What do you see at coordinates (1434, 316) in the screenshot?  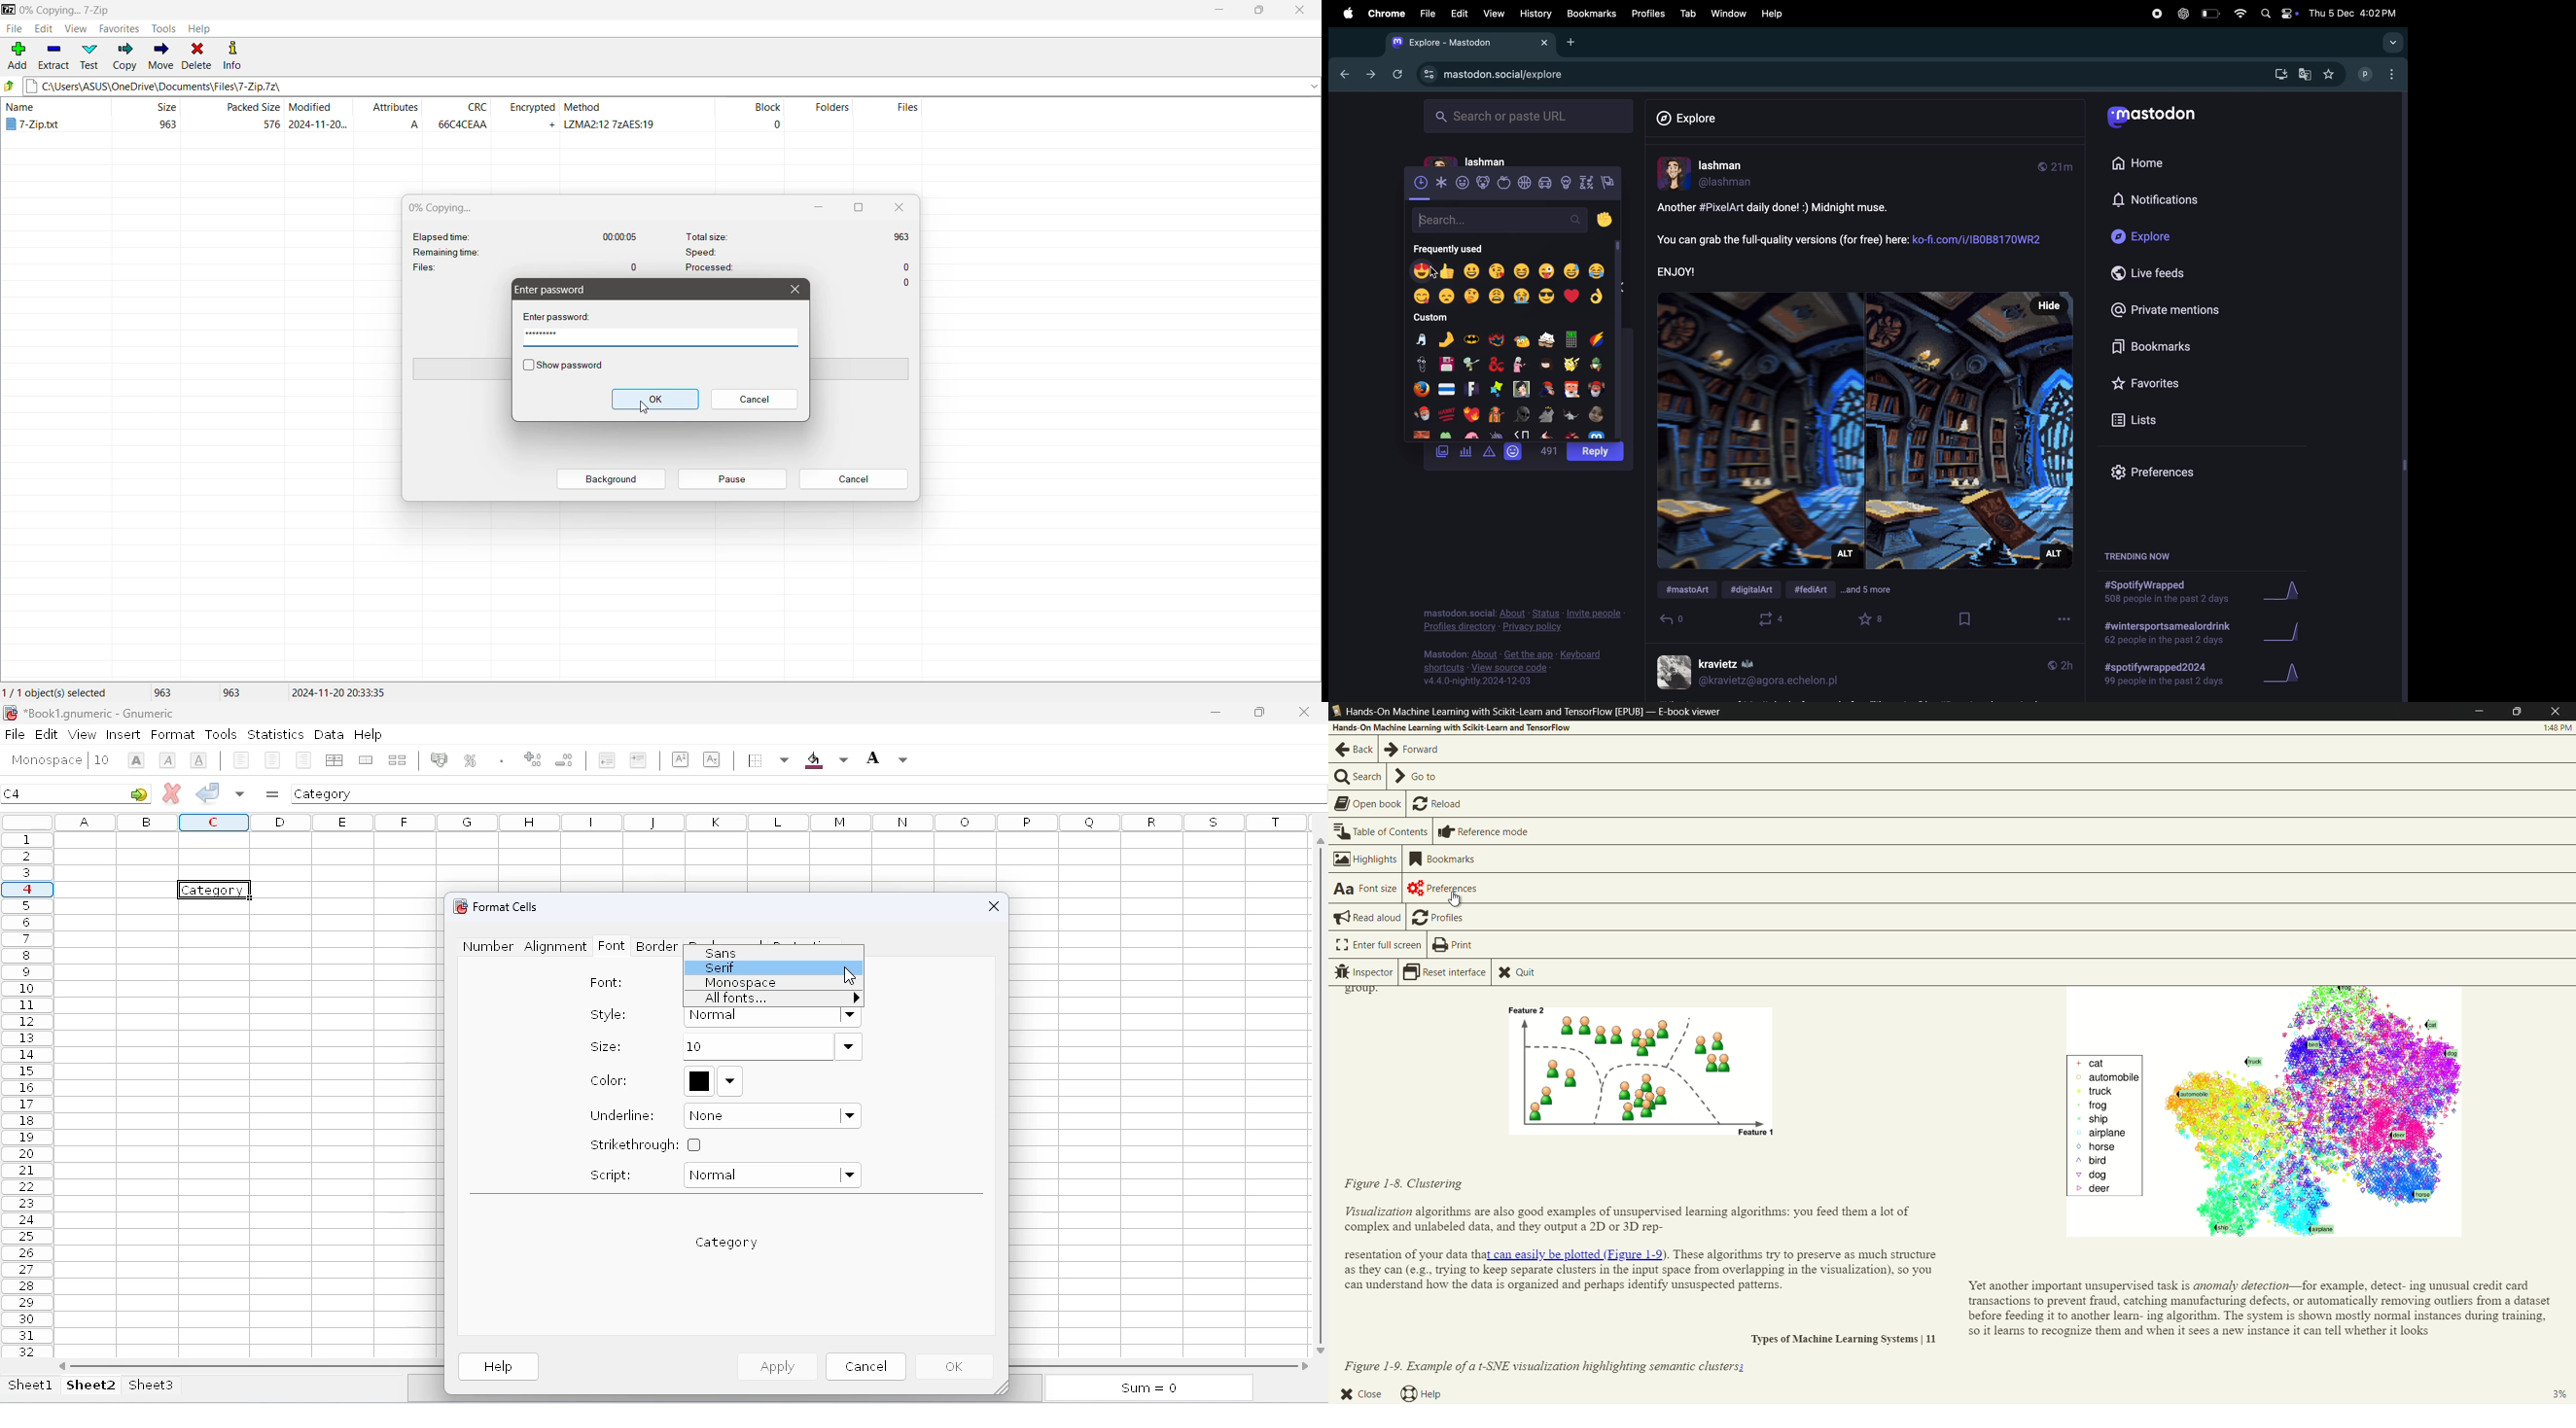 I see `custom` at bounding box center [1434, 316].